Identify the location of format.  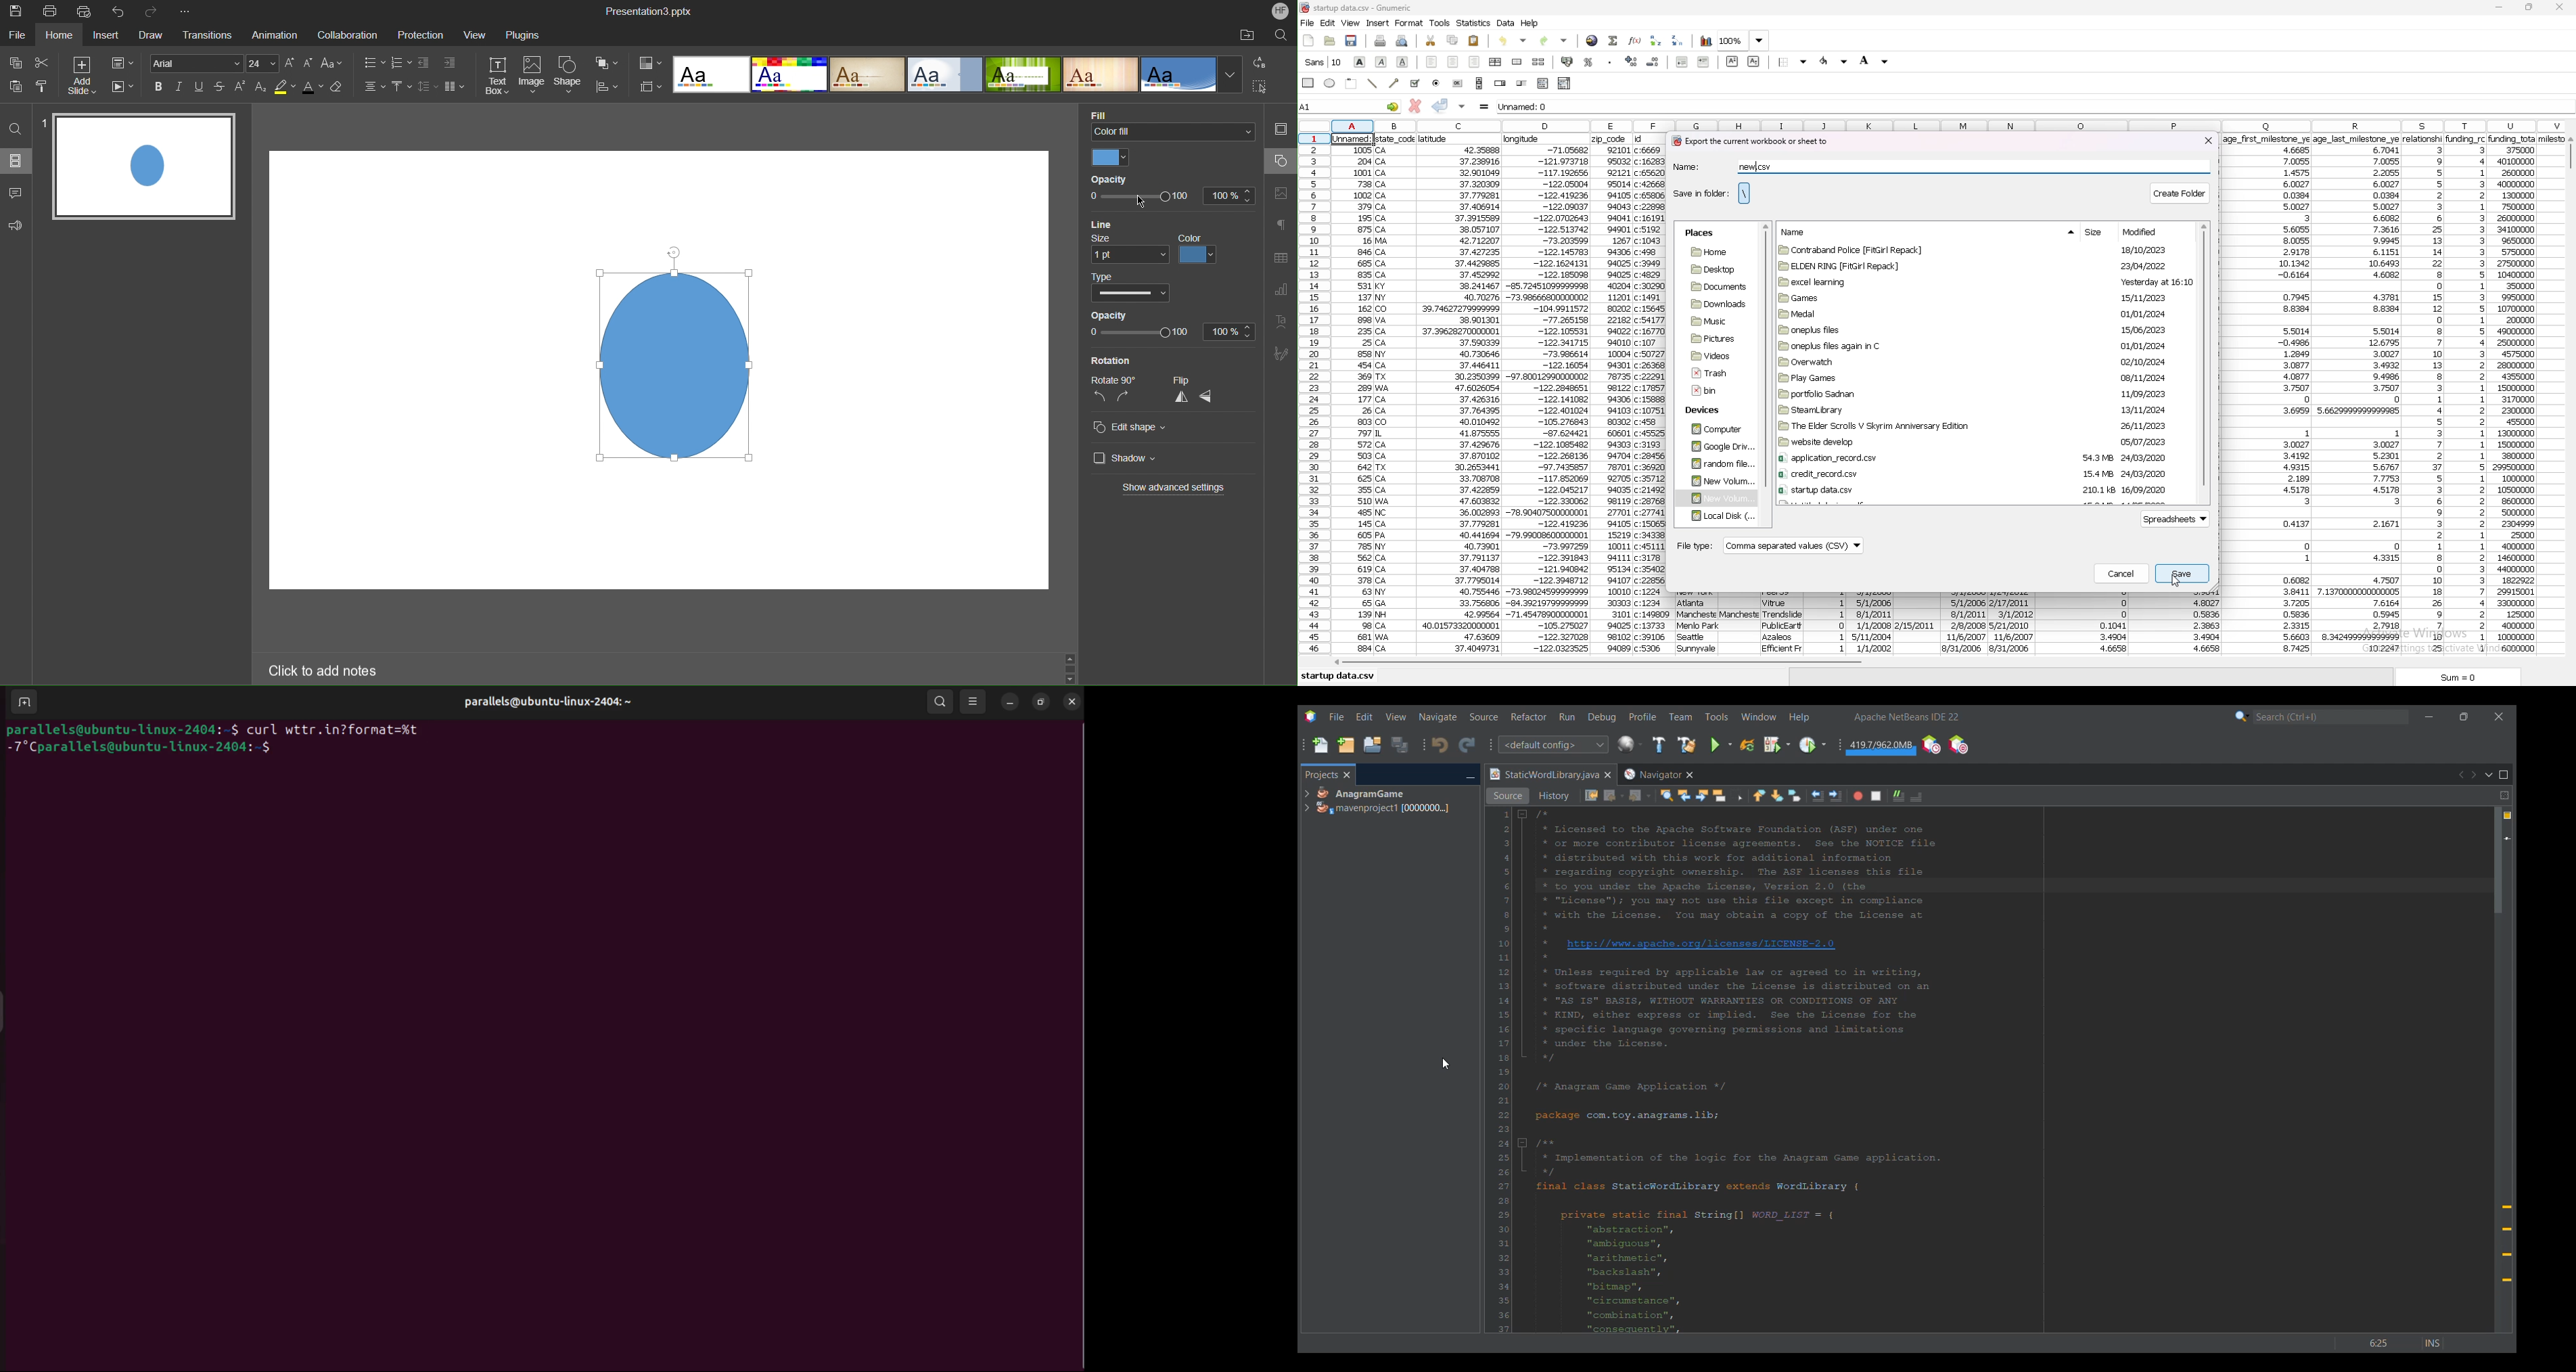
(1410, 23).